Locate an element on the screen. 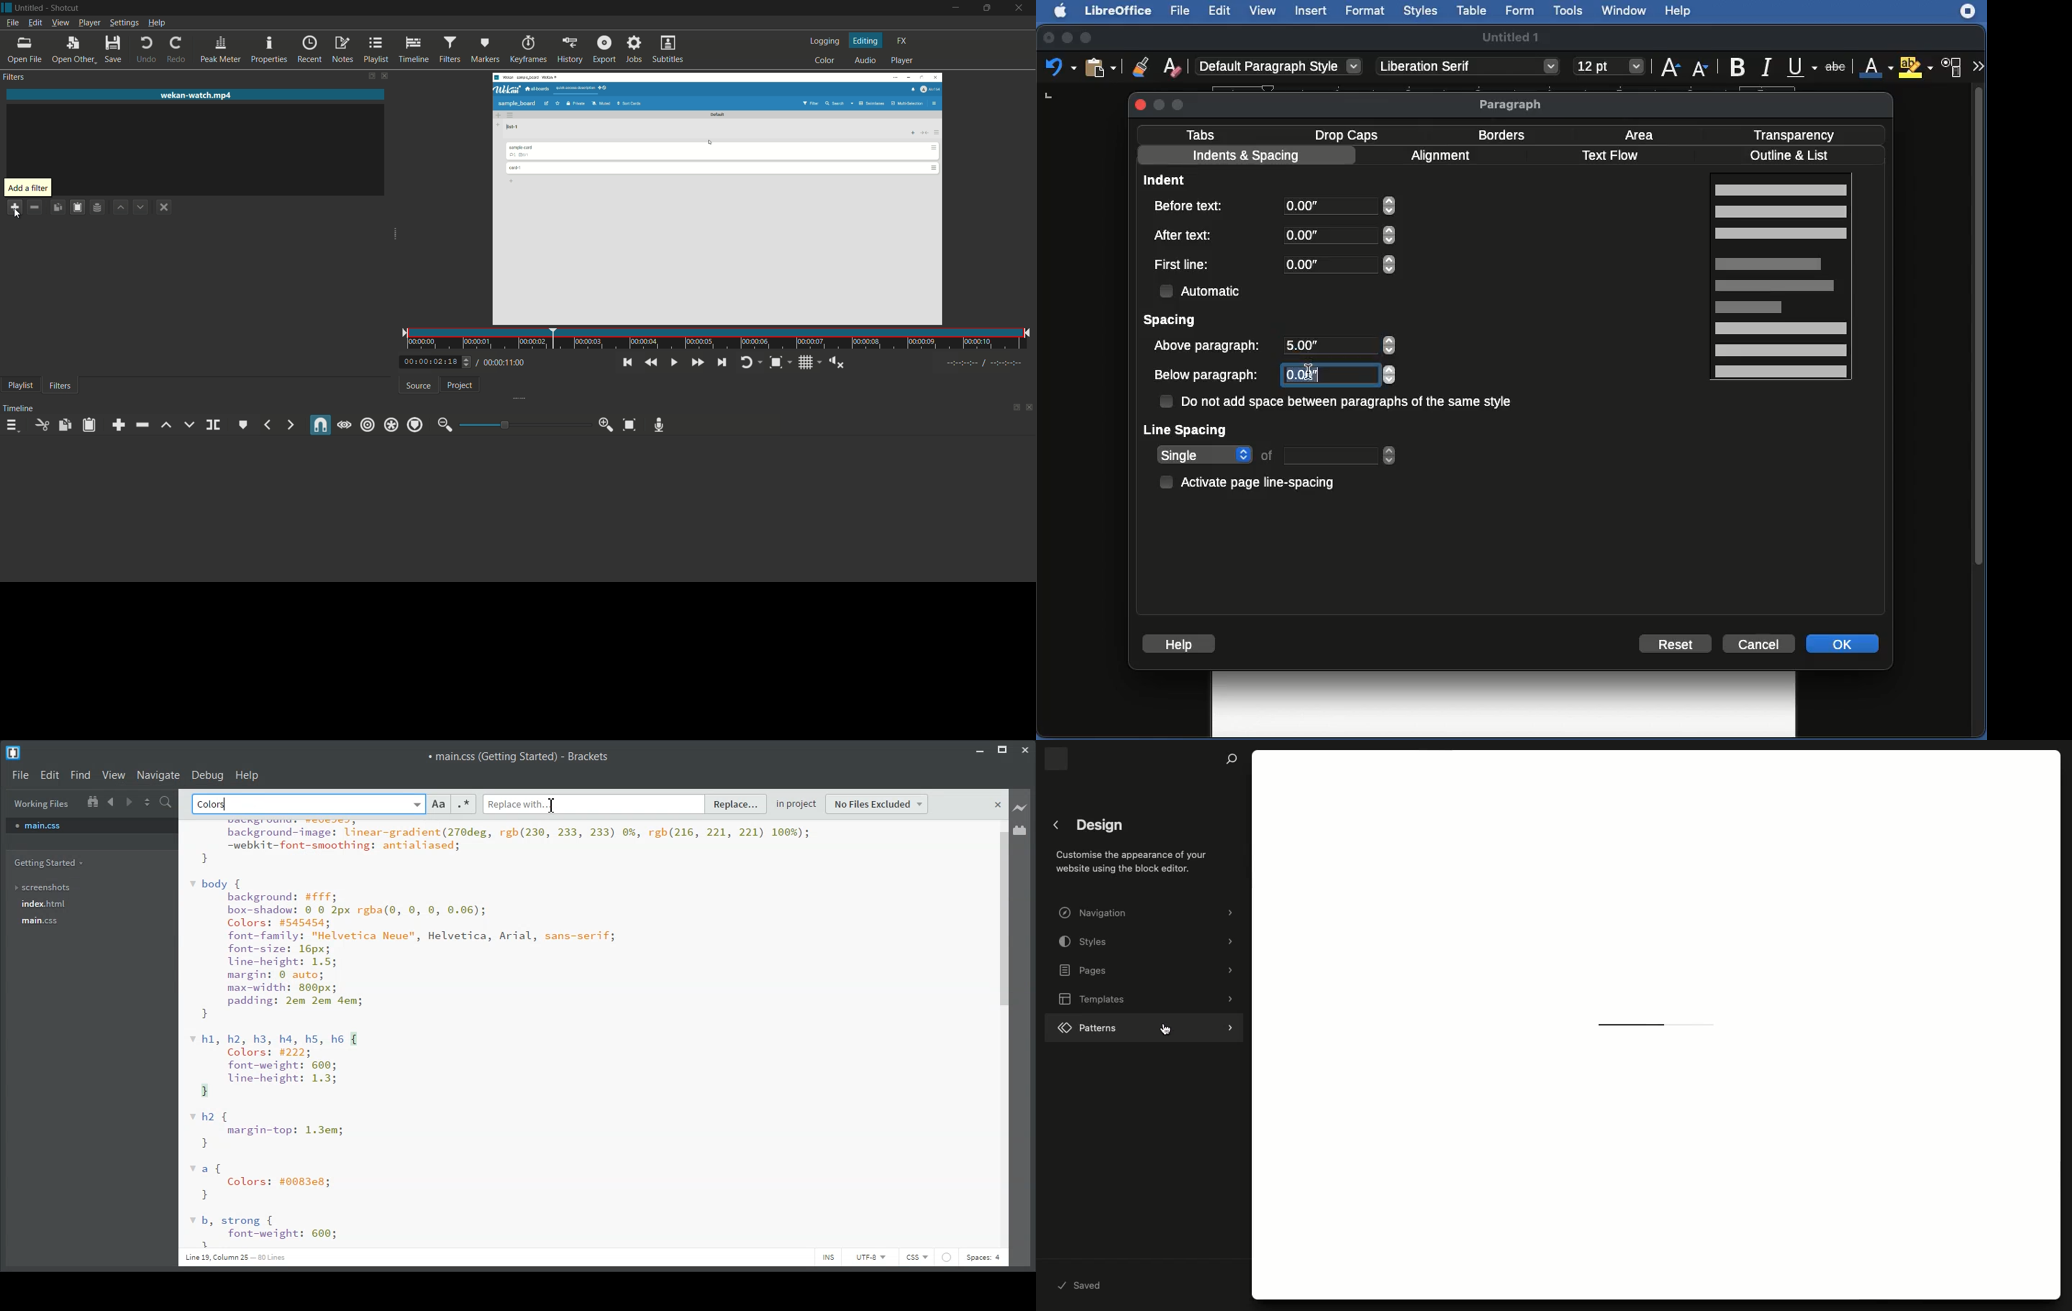 The width and height of the screenshot is (2072, 1316). rite dbatet-his | ST pen aguabackground-image: linear-gradient(270deg, rgb(230, 233, 233) 0%, rgb(216, 221, 221) 100%);—webkit-font-smoothing: antialiased;} is located at coordinates (499, 843).